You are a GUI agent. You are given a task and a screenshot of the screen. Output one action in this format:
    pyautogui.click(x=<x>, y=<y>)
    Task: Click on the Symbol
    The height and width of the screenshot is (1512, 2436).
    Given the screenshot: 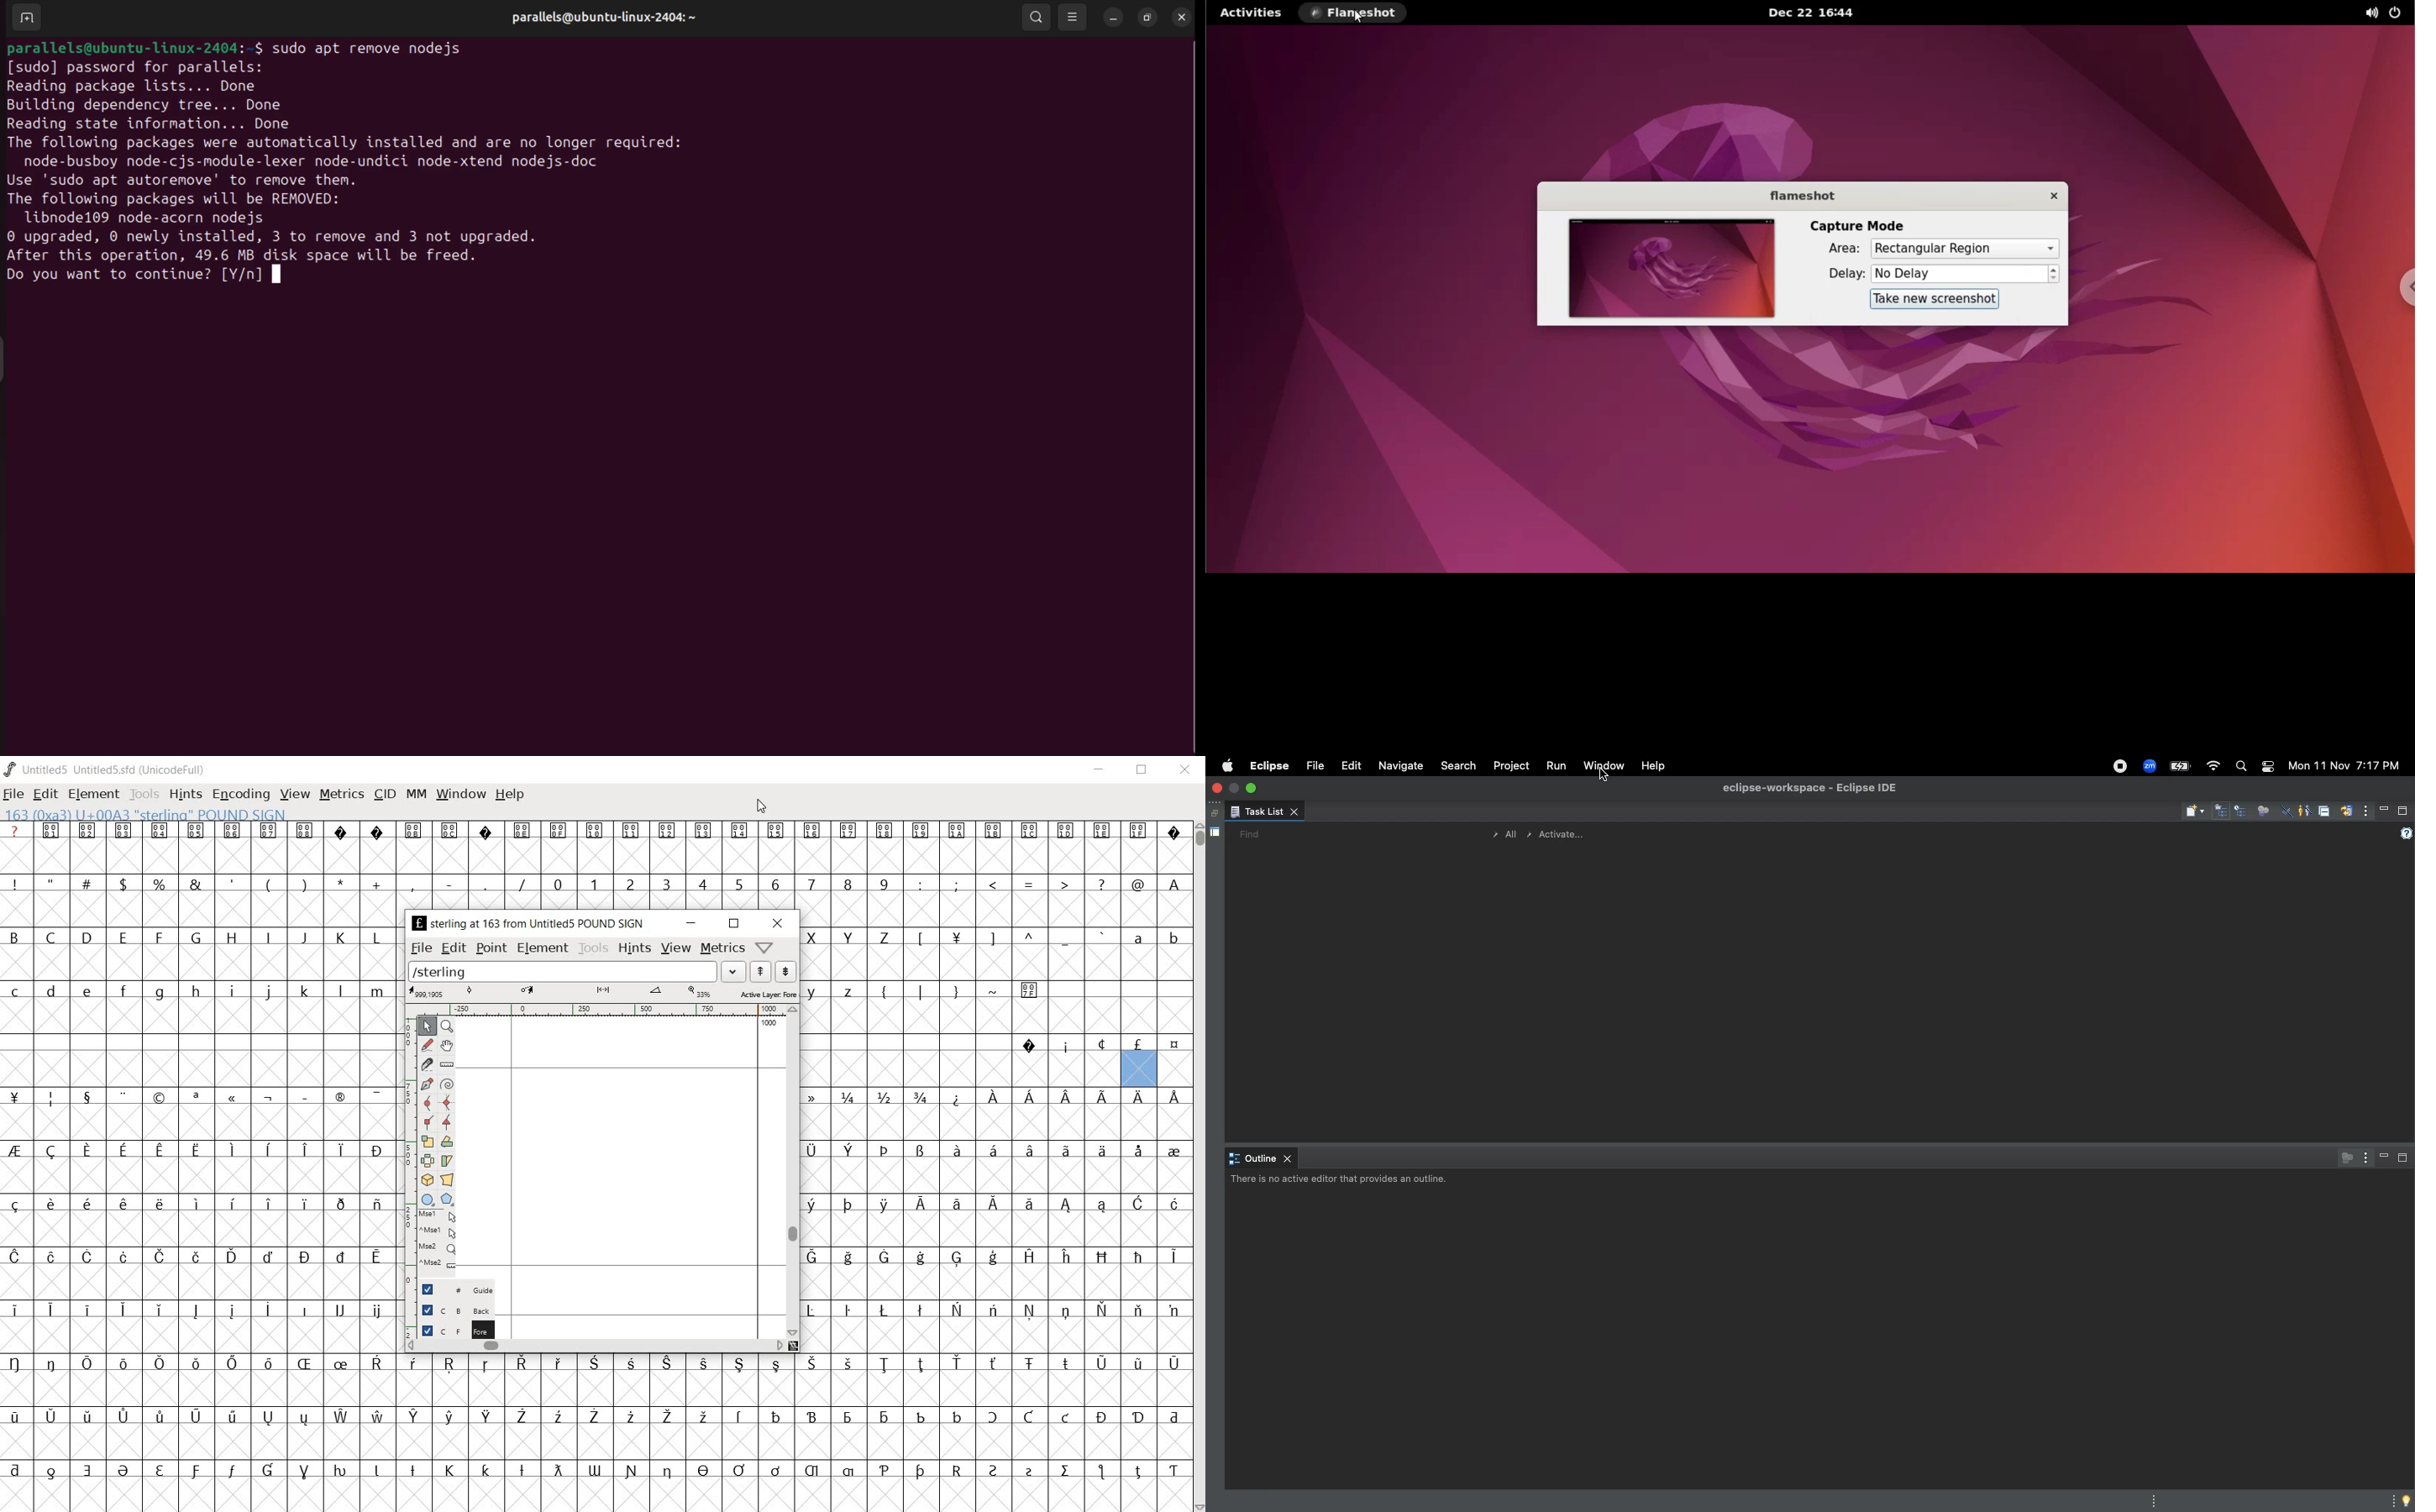 What is the action you would take?
    pyautogui.click(x=377, y=1415)
    